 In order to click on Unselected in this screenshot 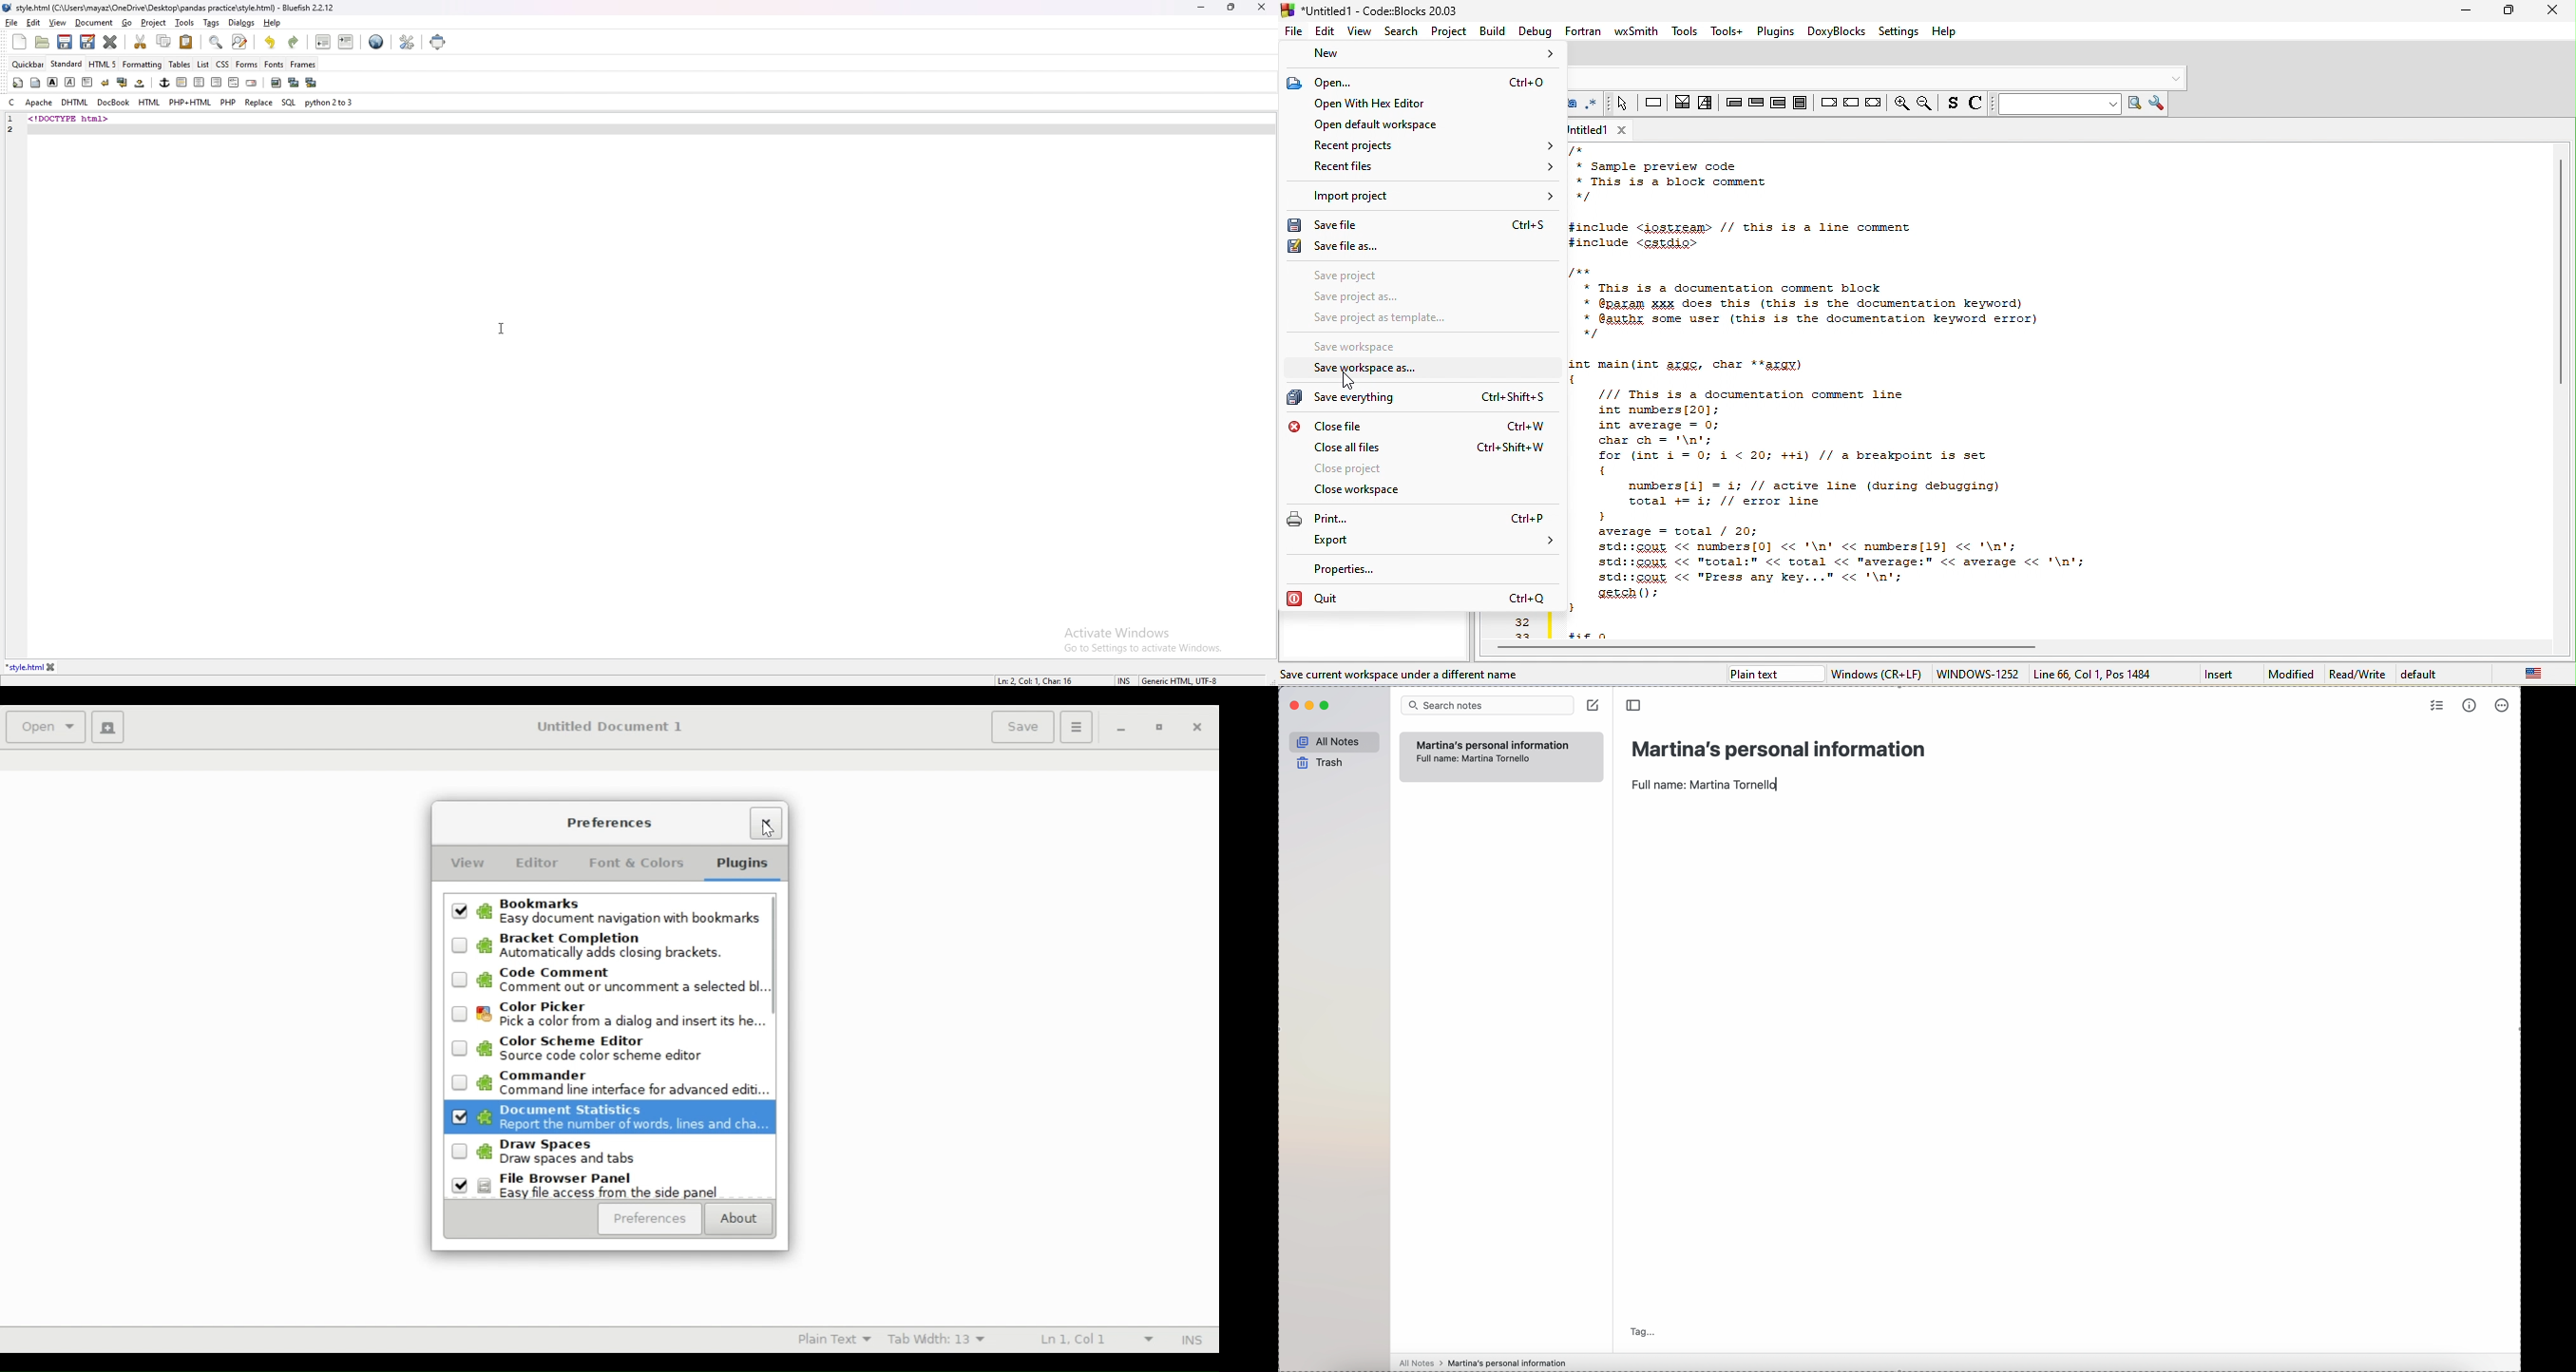, I will do `click(460, 981)`.